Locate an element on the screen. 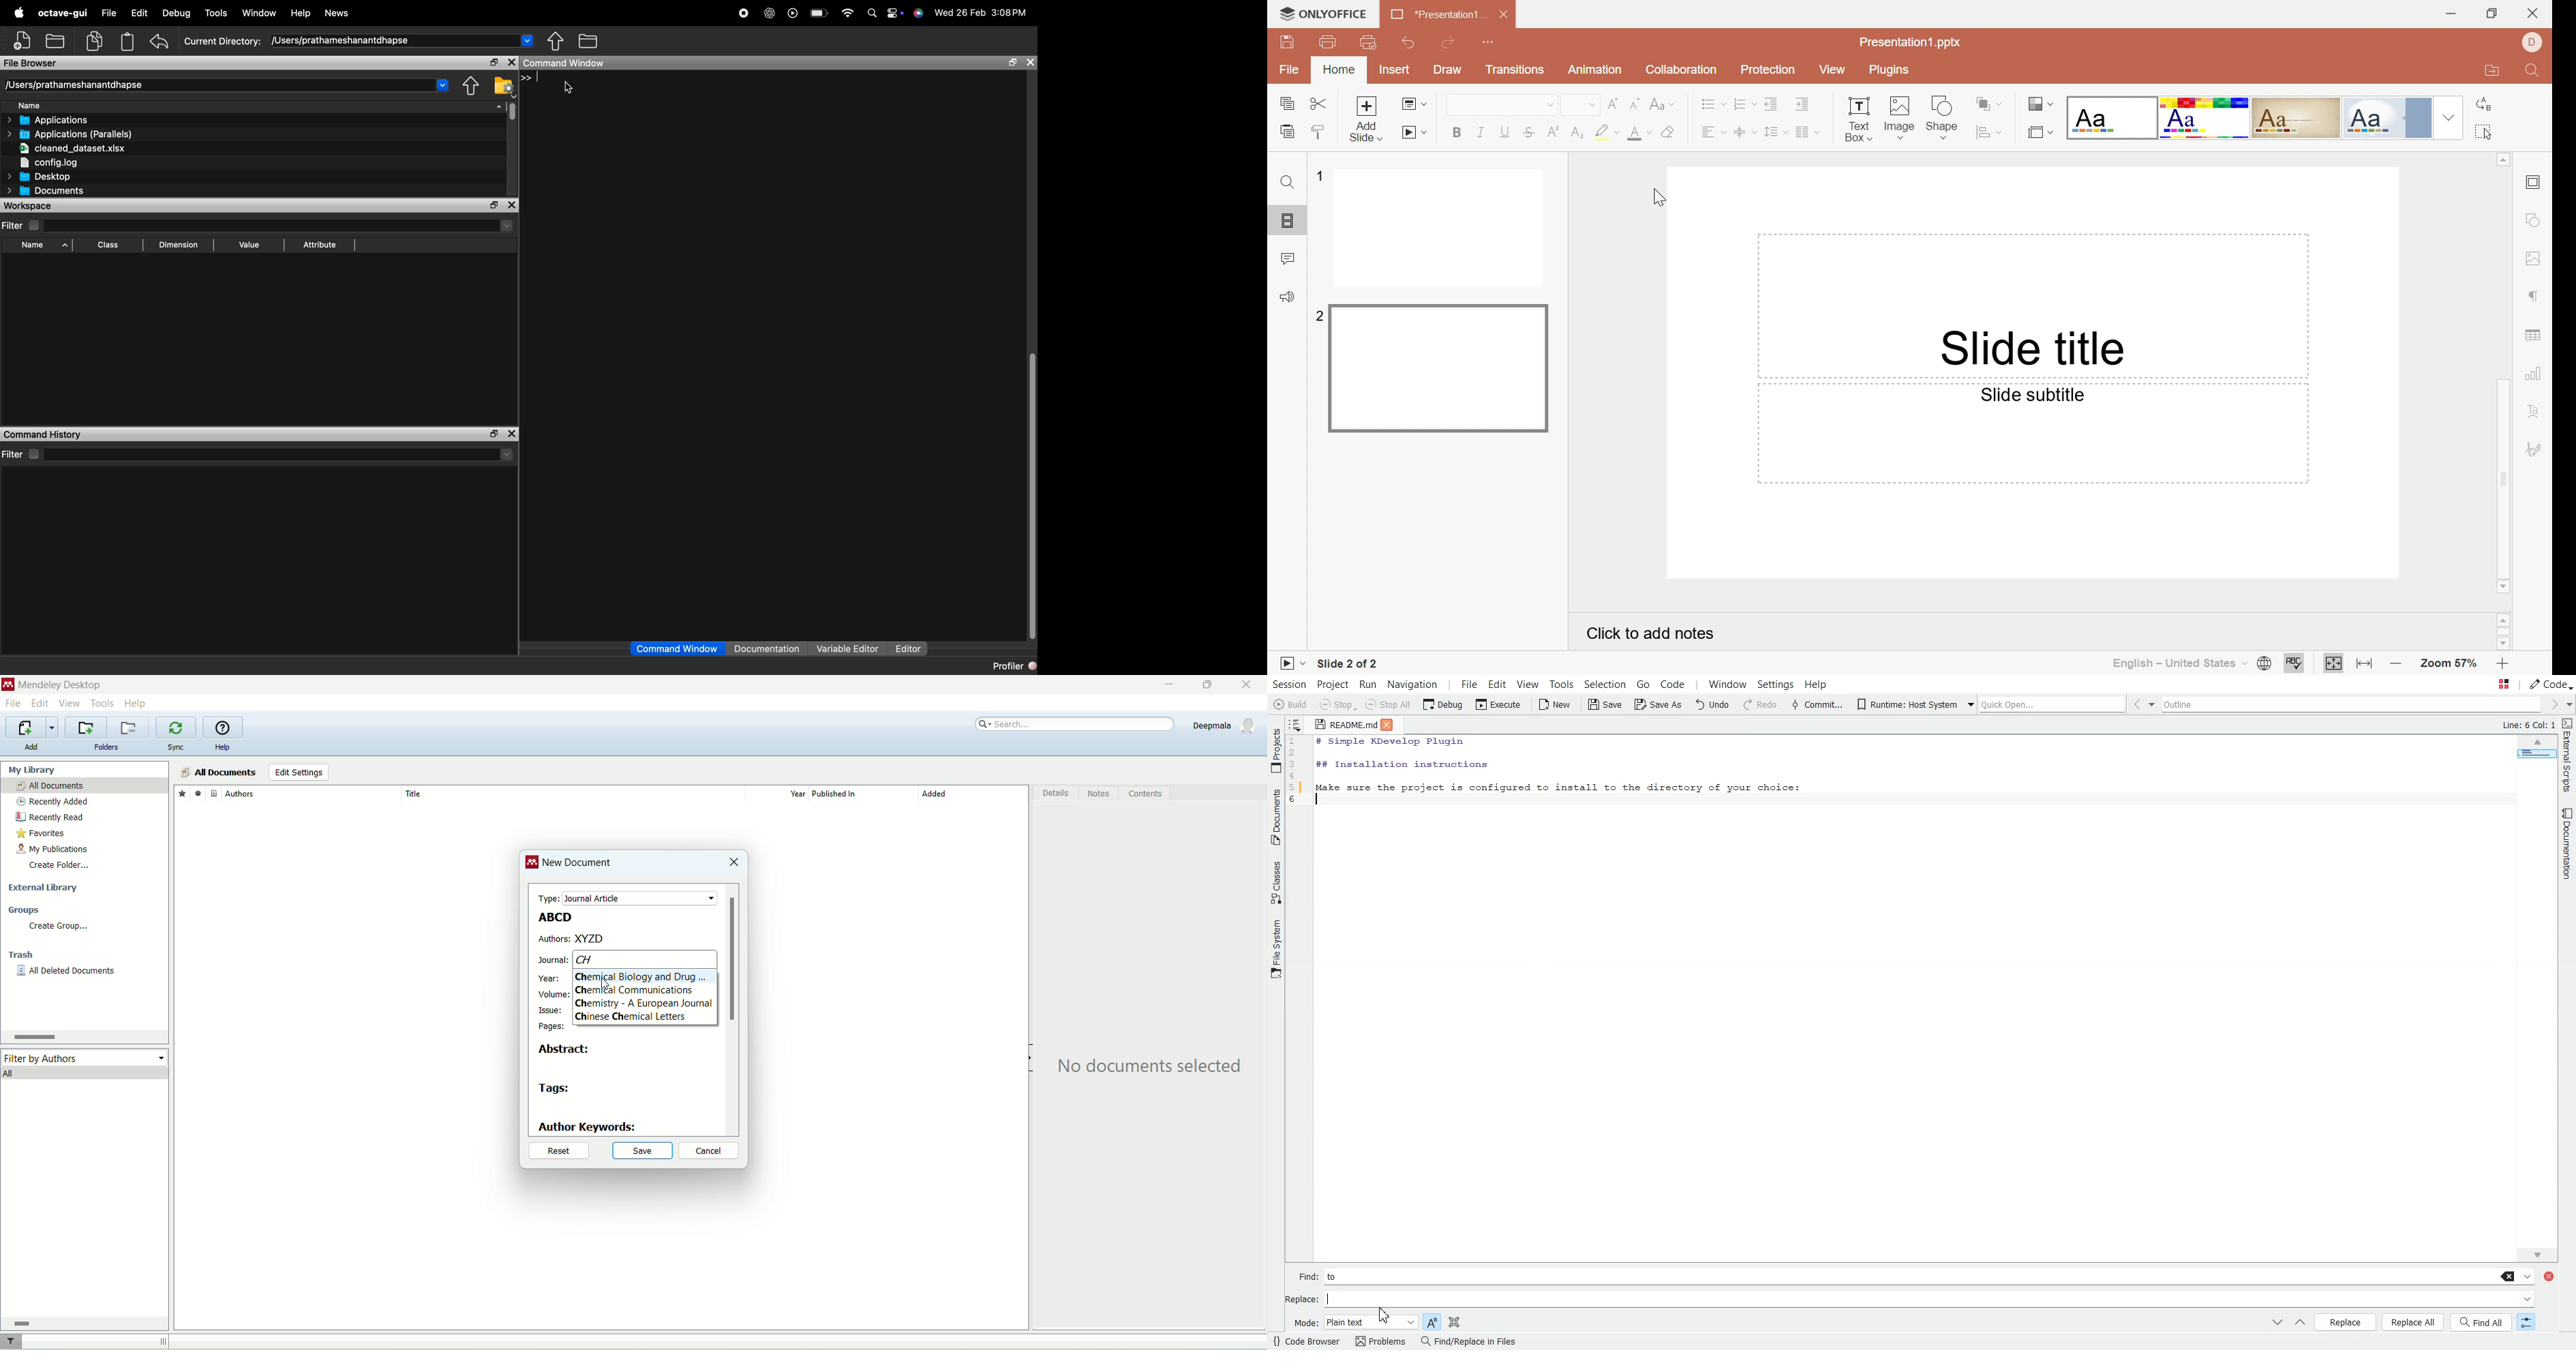 The image size is (2576, 1372). XYZD is located at coordinates (646, 939).